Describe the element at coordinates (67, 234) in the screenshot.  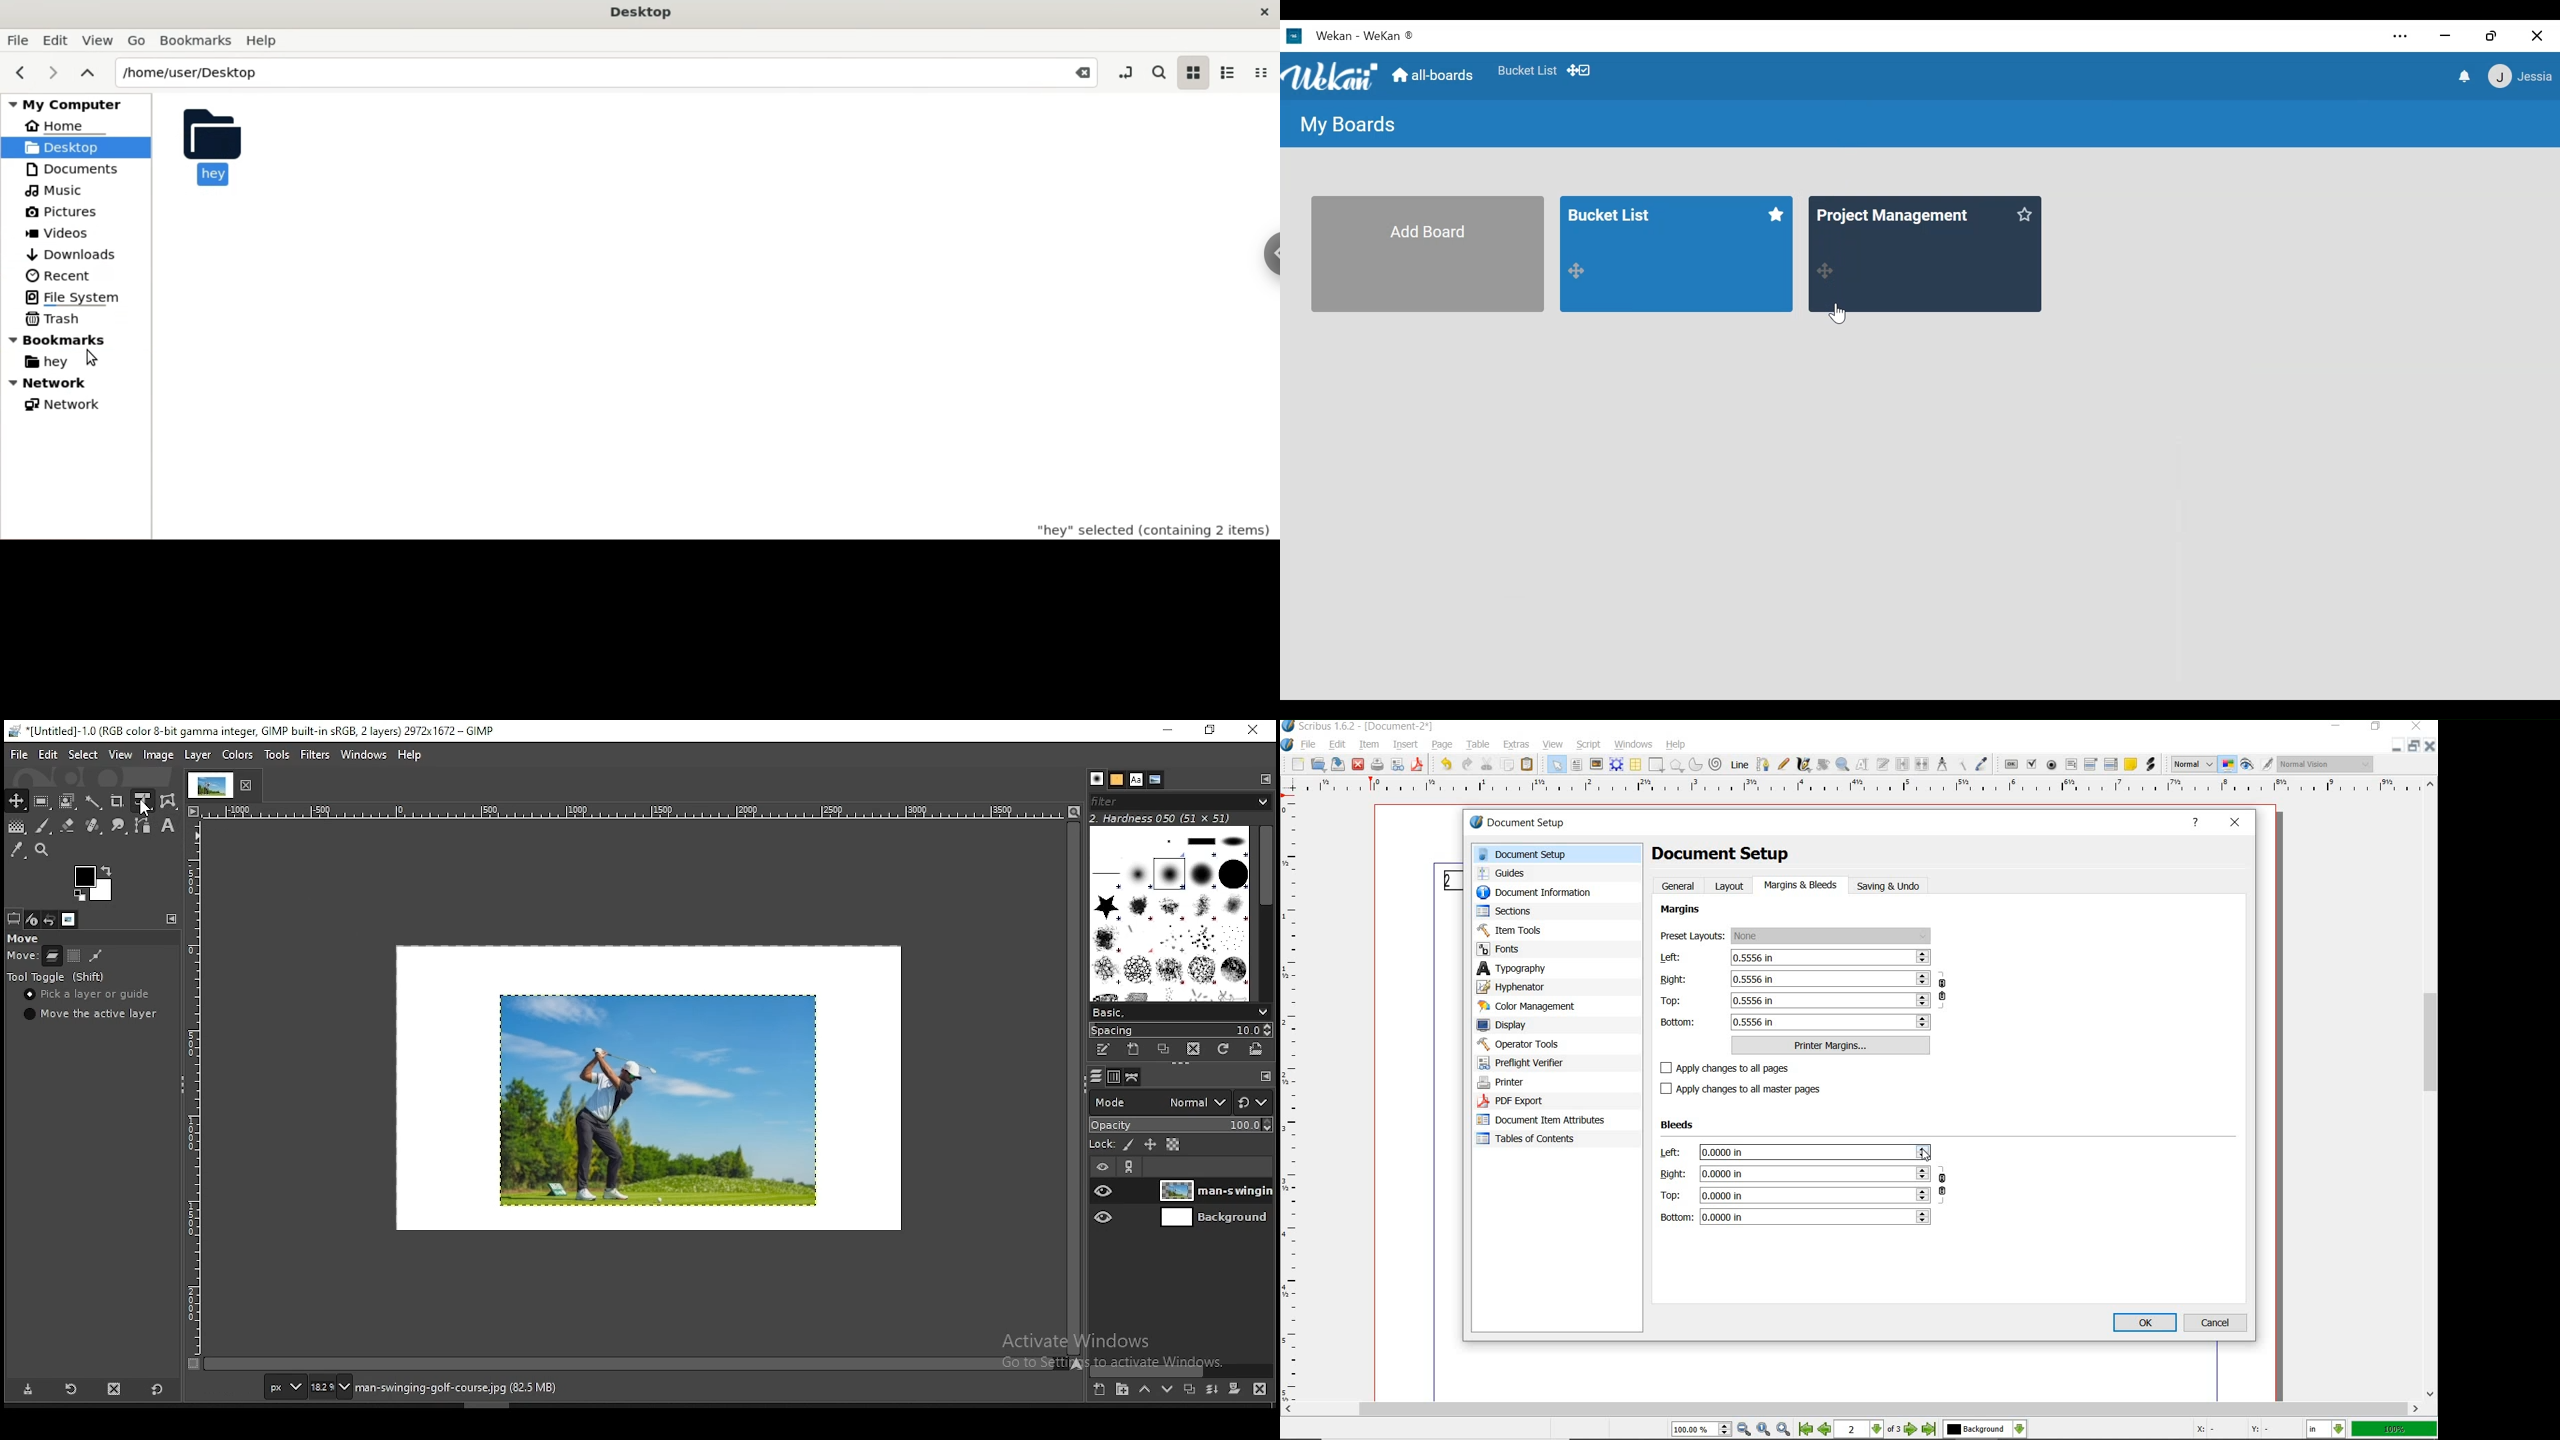
I see `Videos` at that location.